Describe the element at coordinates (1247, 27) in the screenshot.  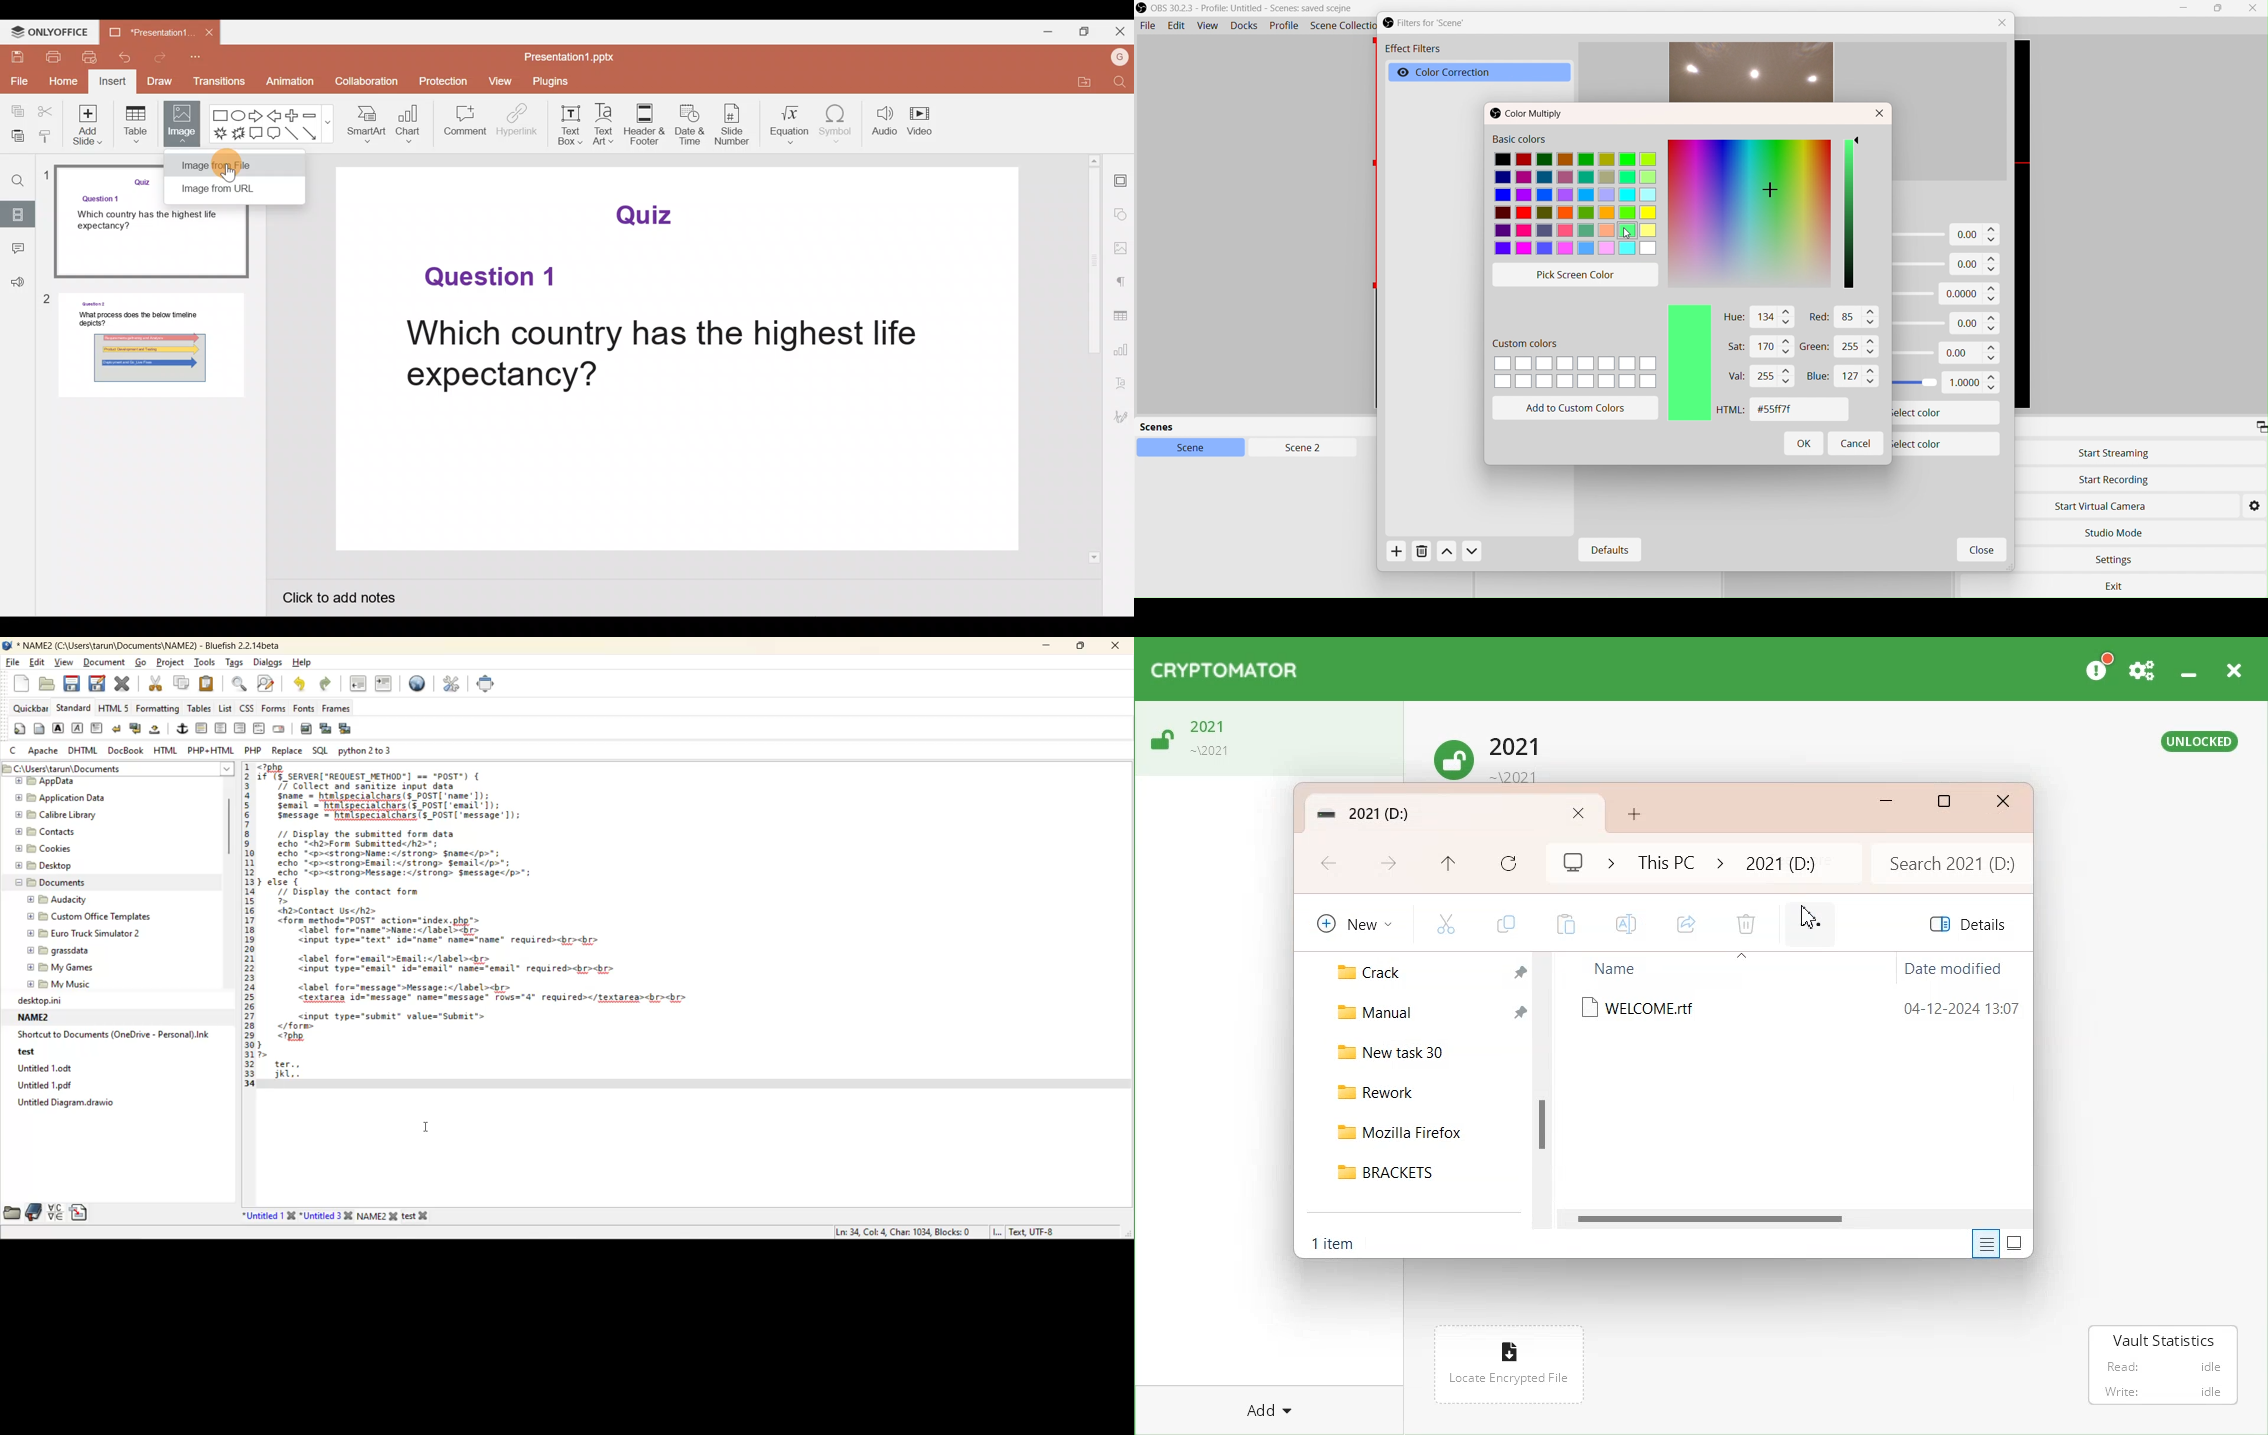
I see `Docks` at that location.